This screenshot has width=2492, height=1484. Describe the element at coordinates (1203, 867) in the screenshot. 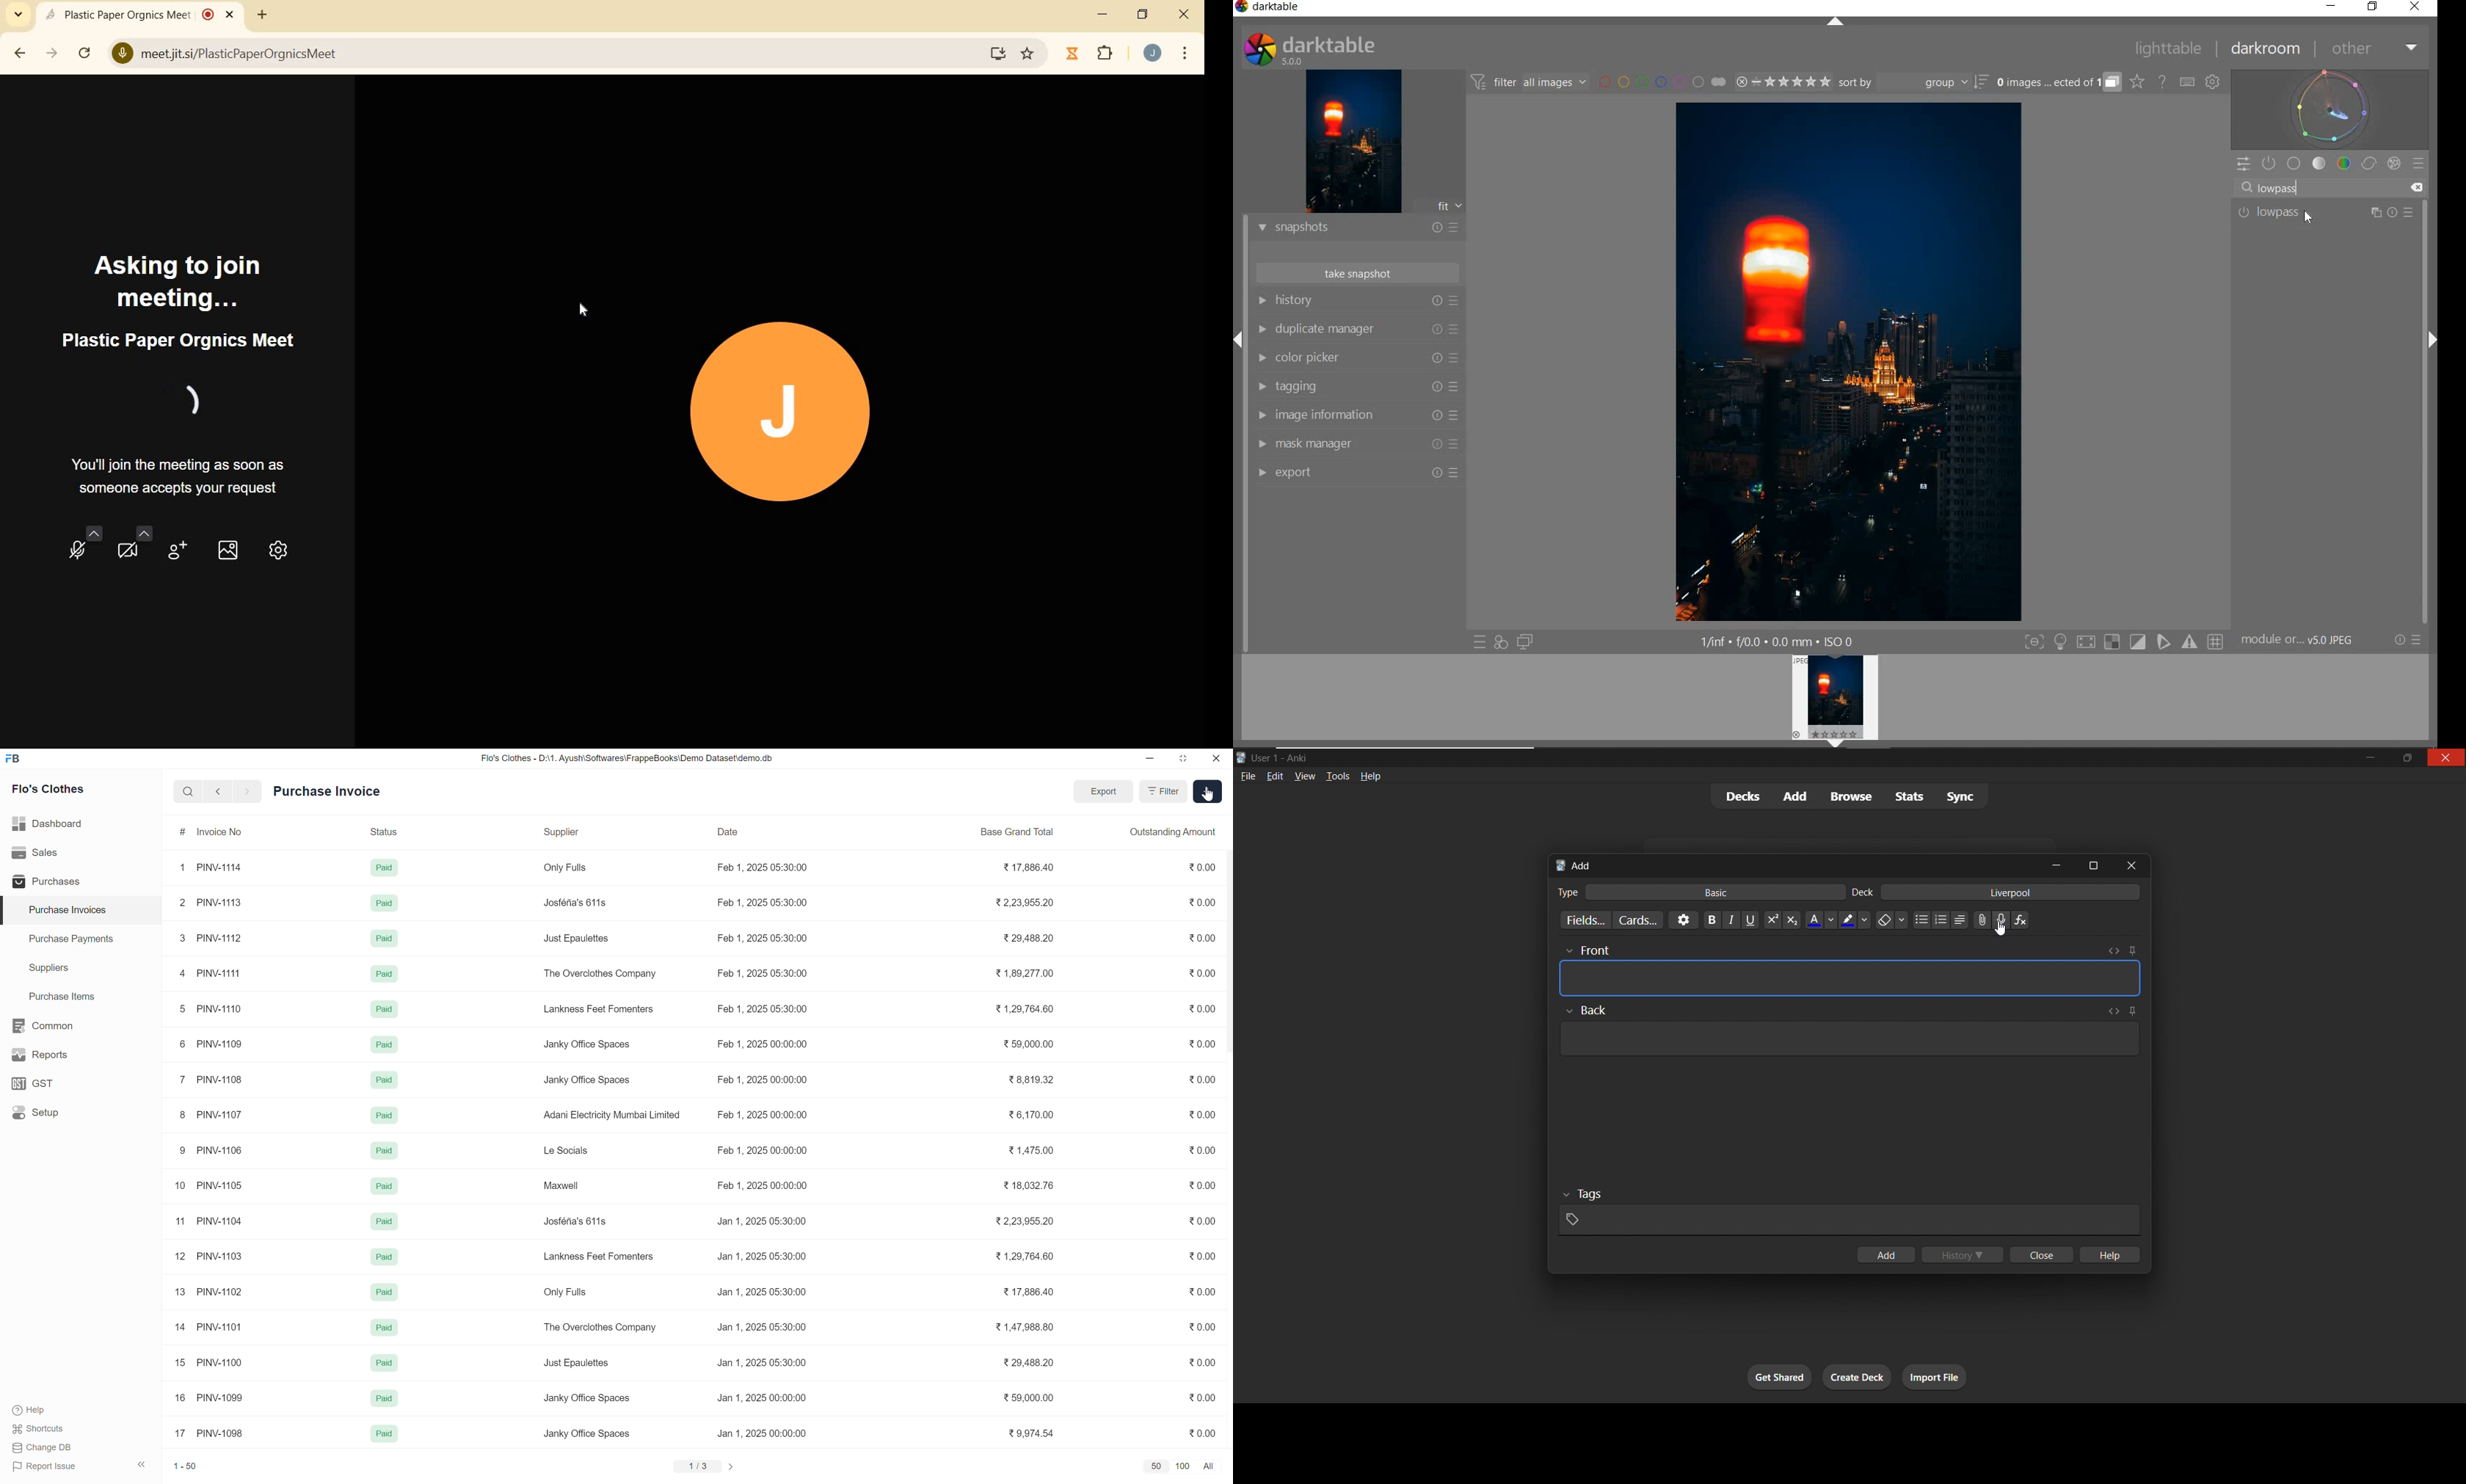

I see `0.00` at that location.